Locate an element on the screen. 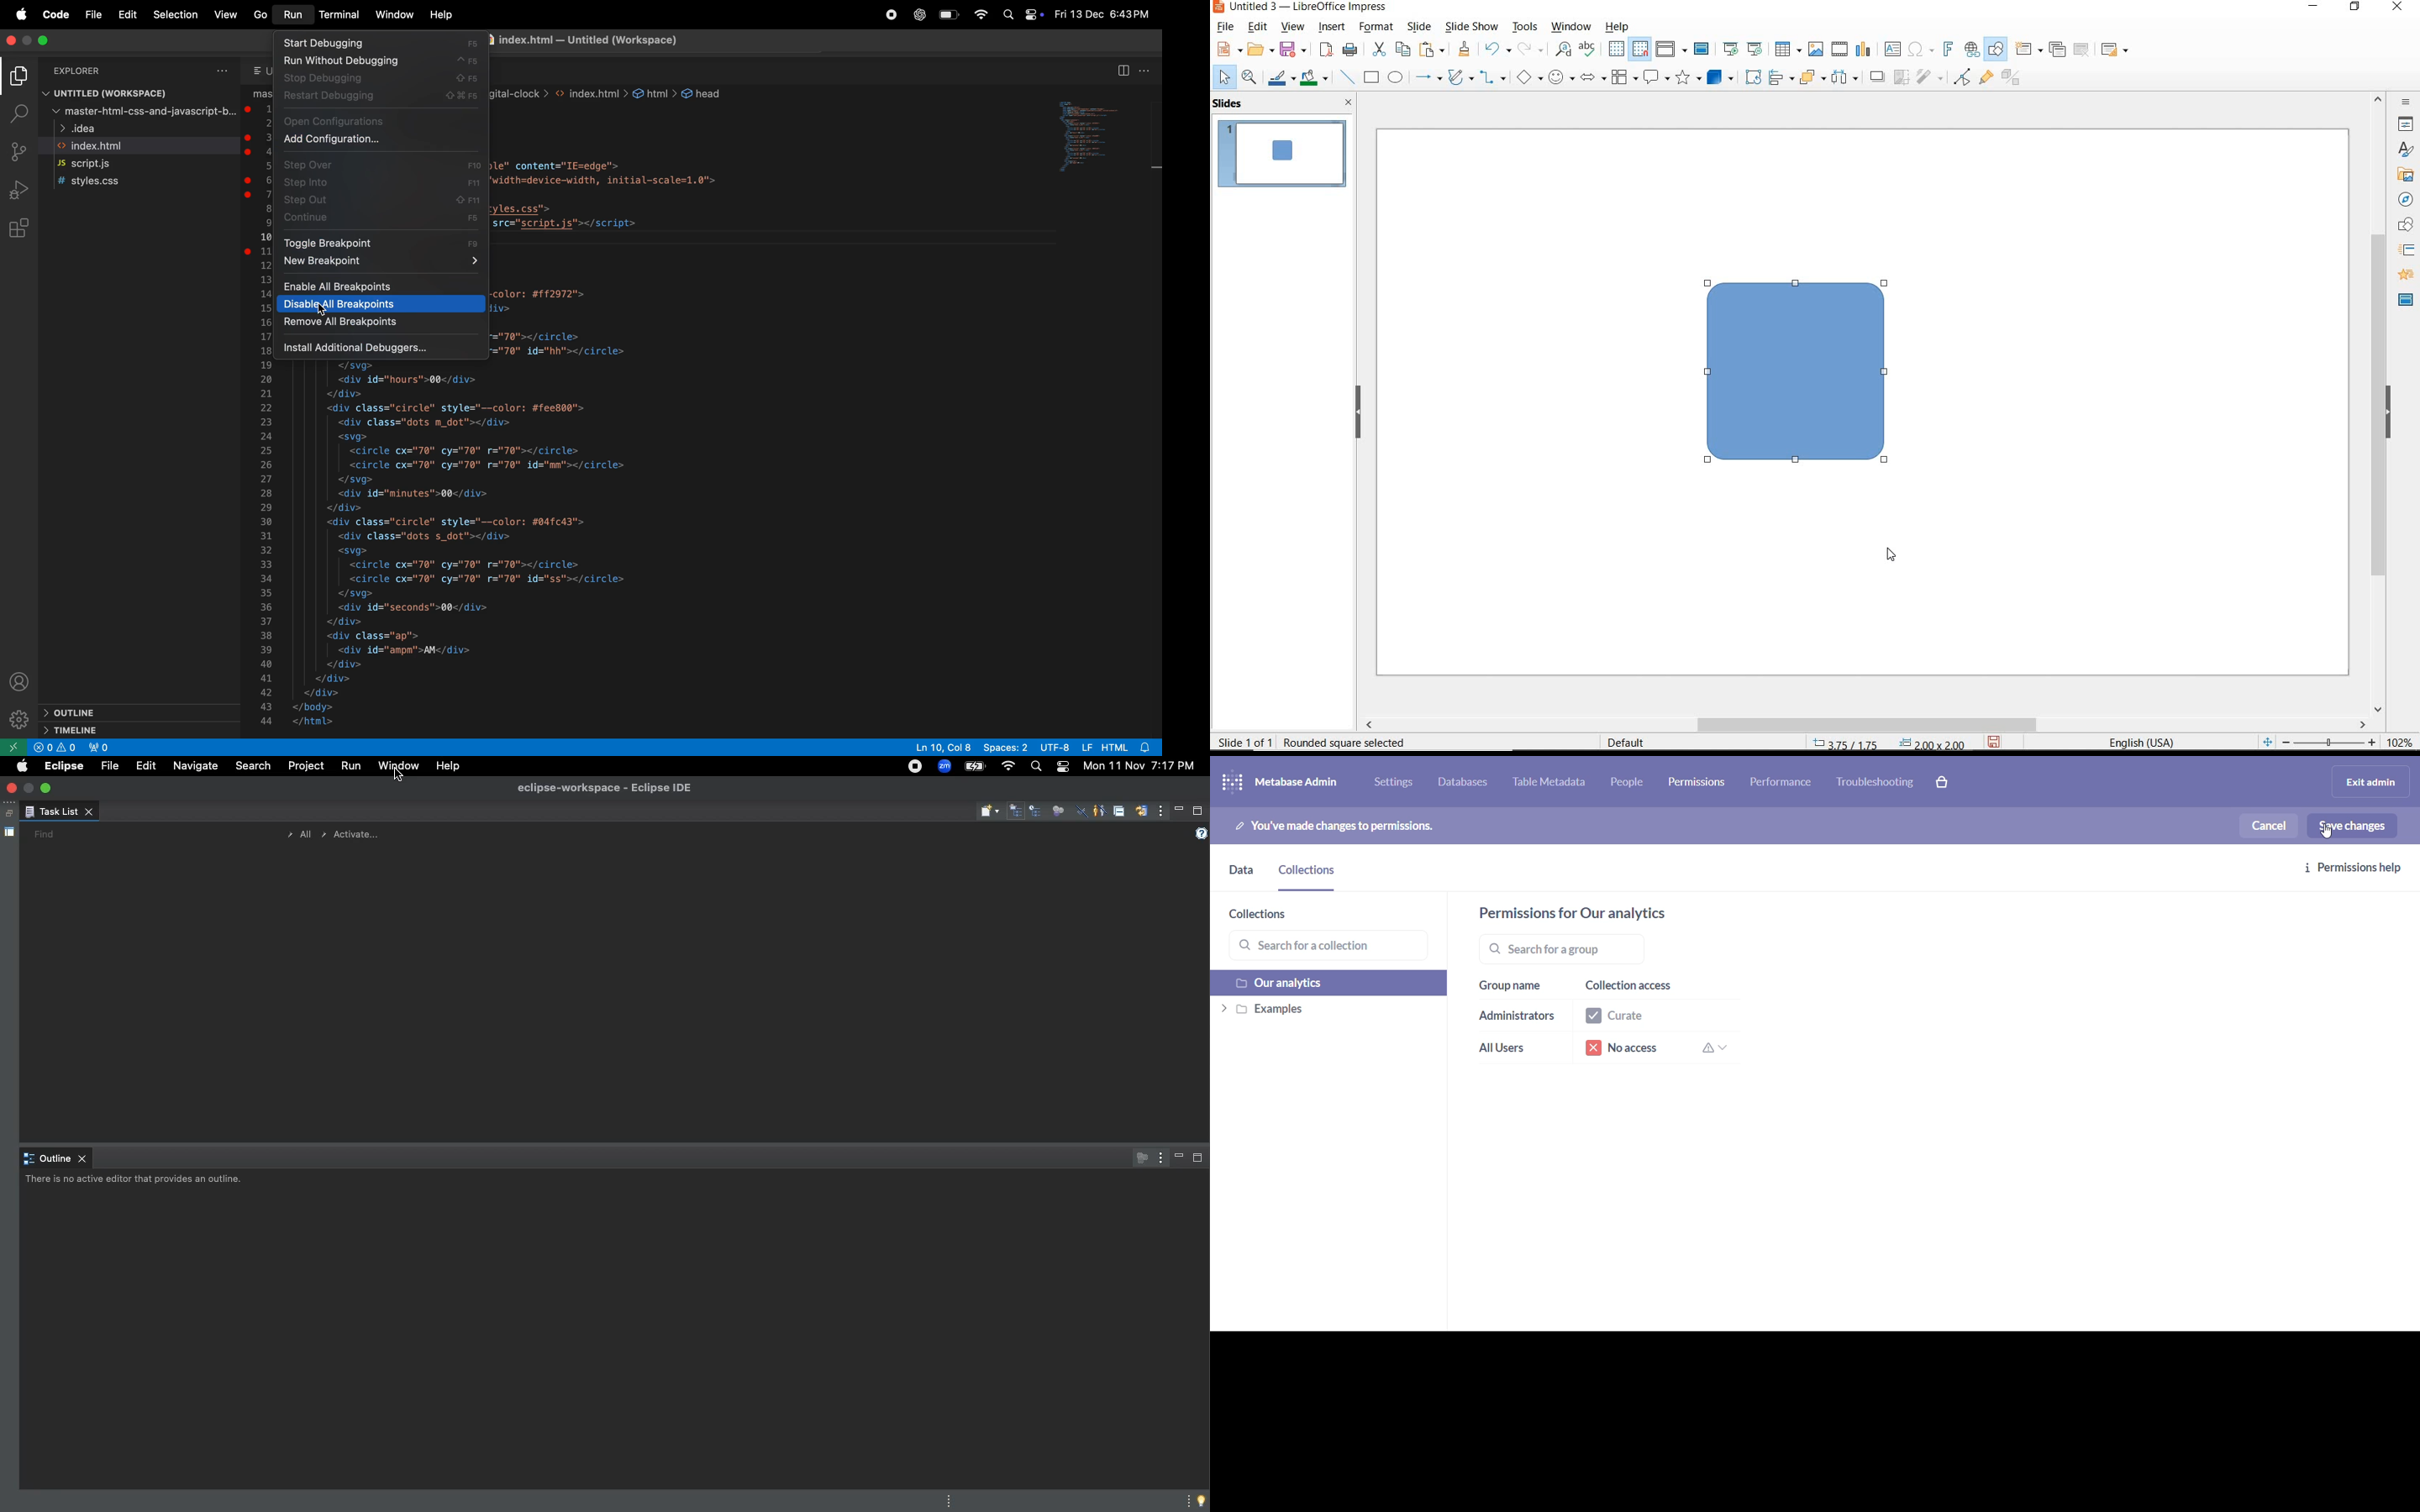 The image size is (2436, 1512). Search is located at coordinates (253, 768).